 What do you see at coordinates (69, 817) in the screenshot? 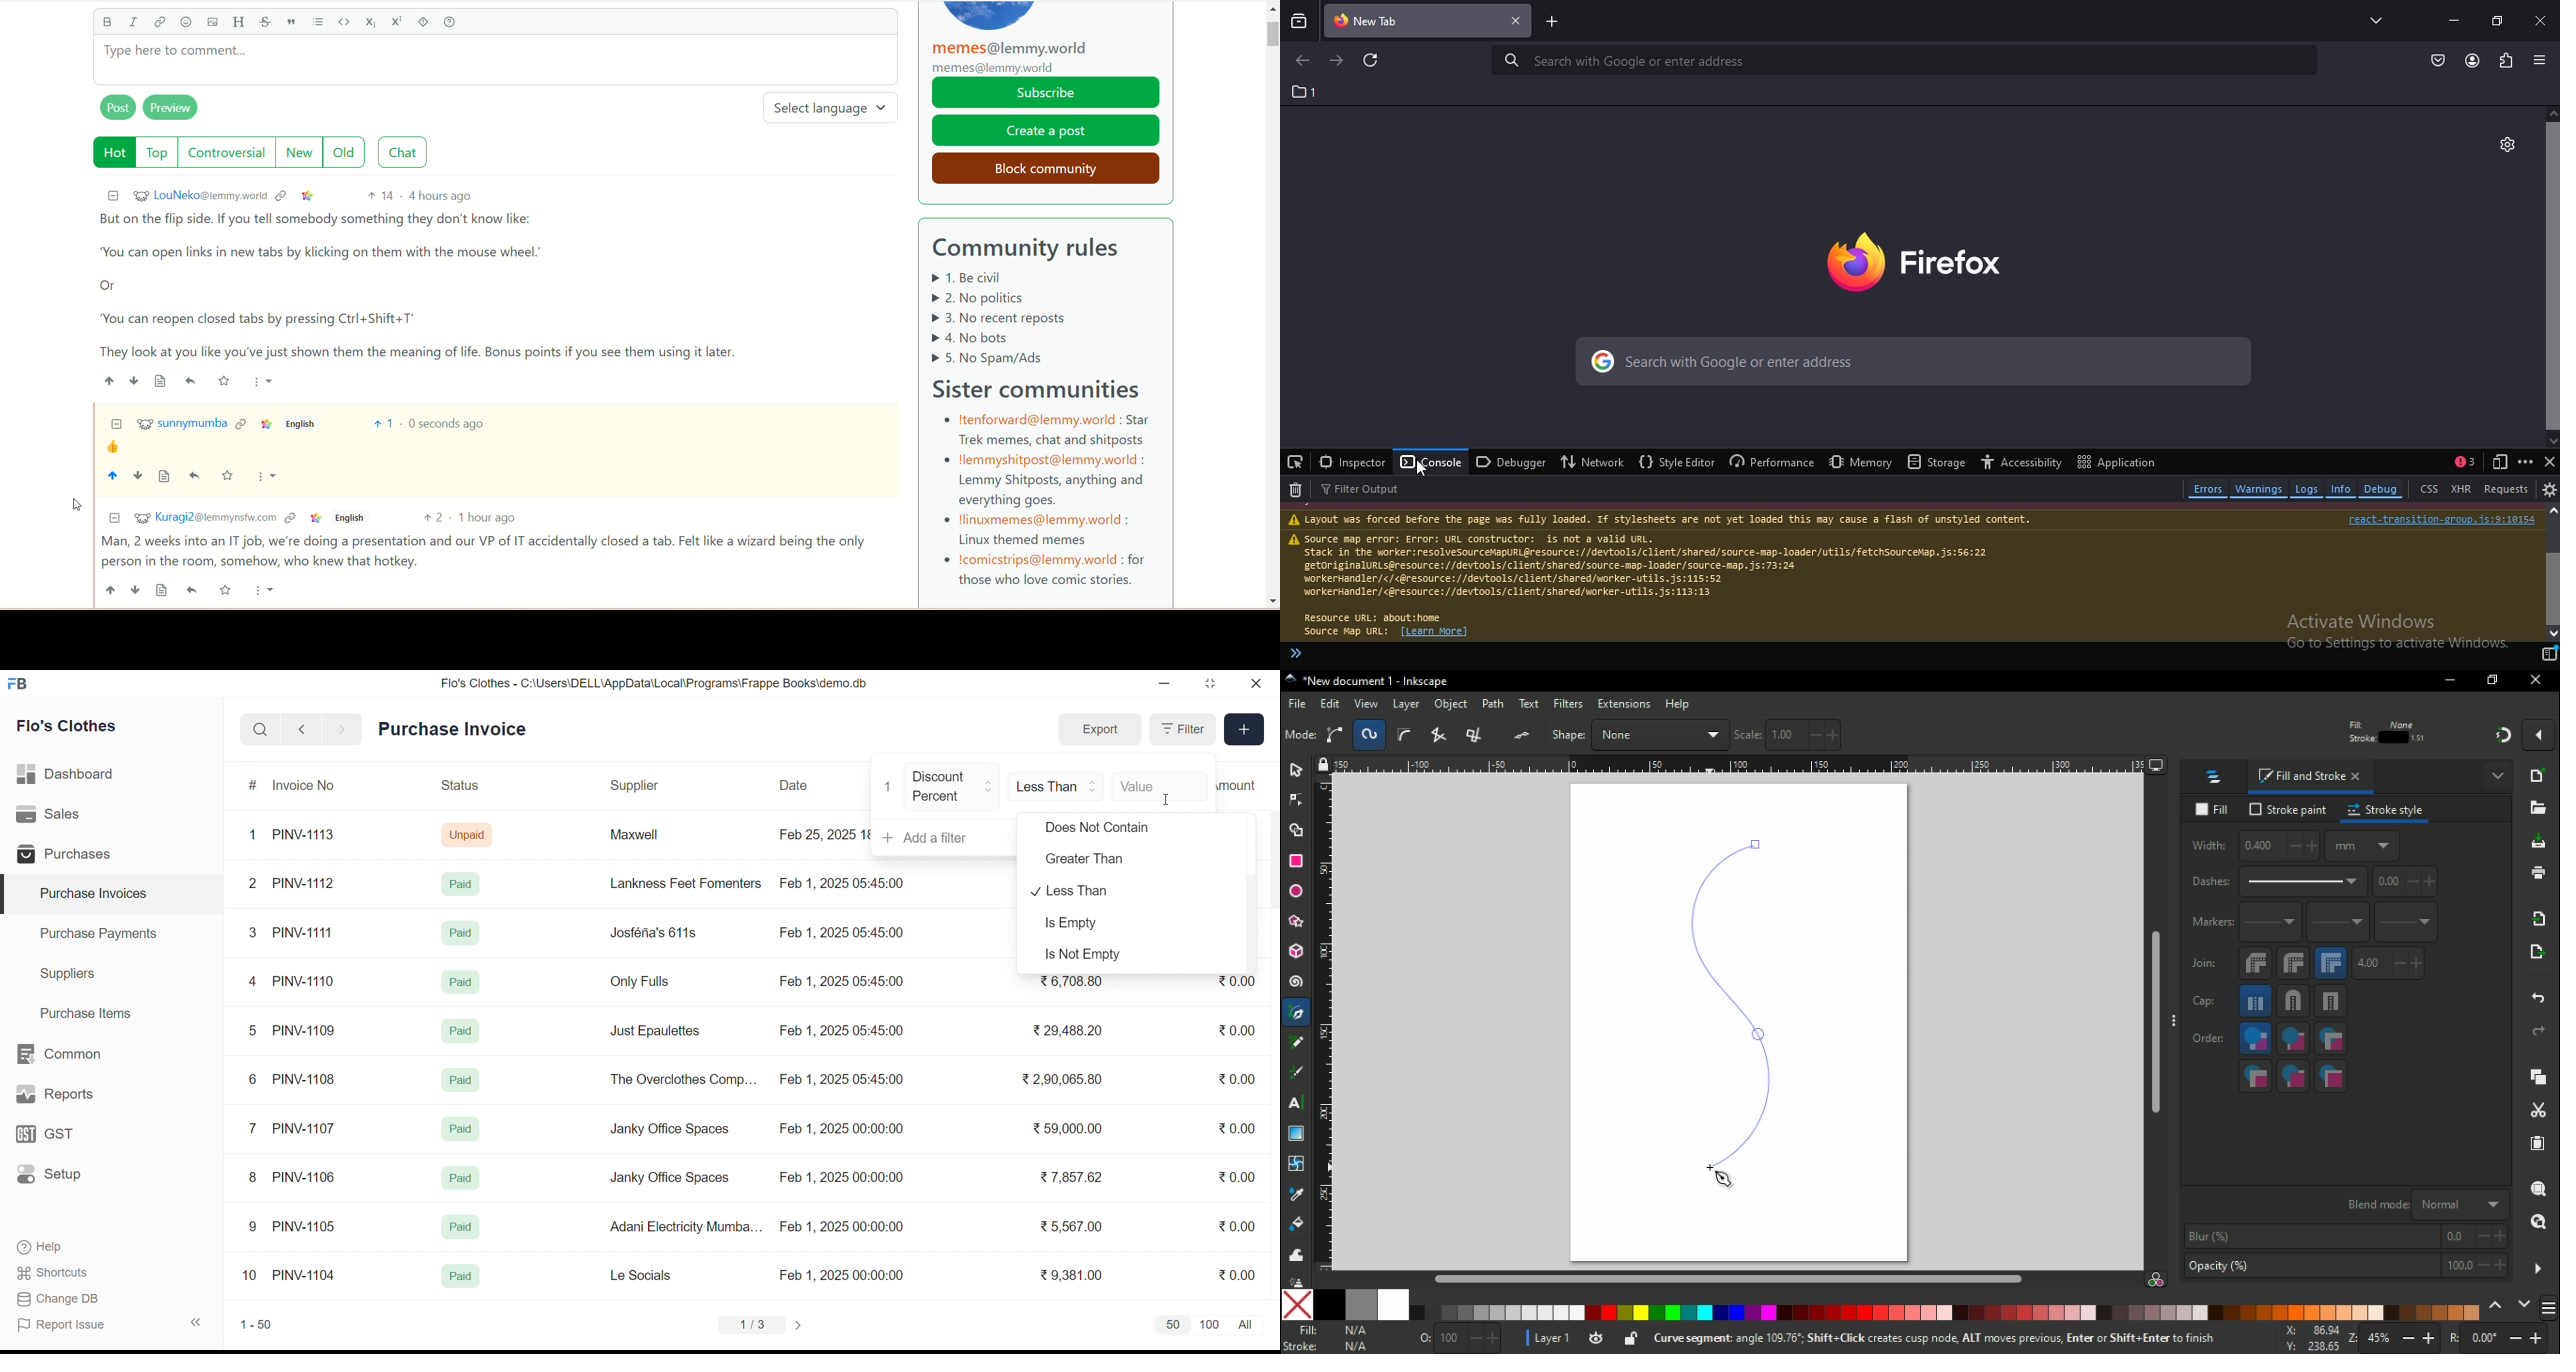
I see `Sales` at bounding box center [69, 817].